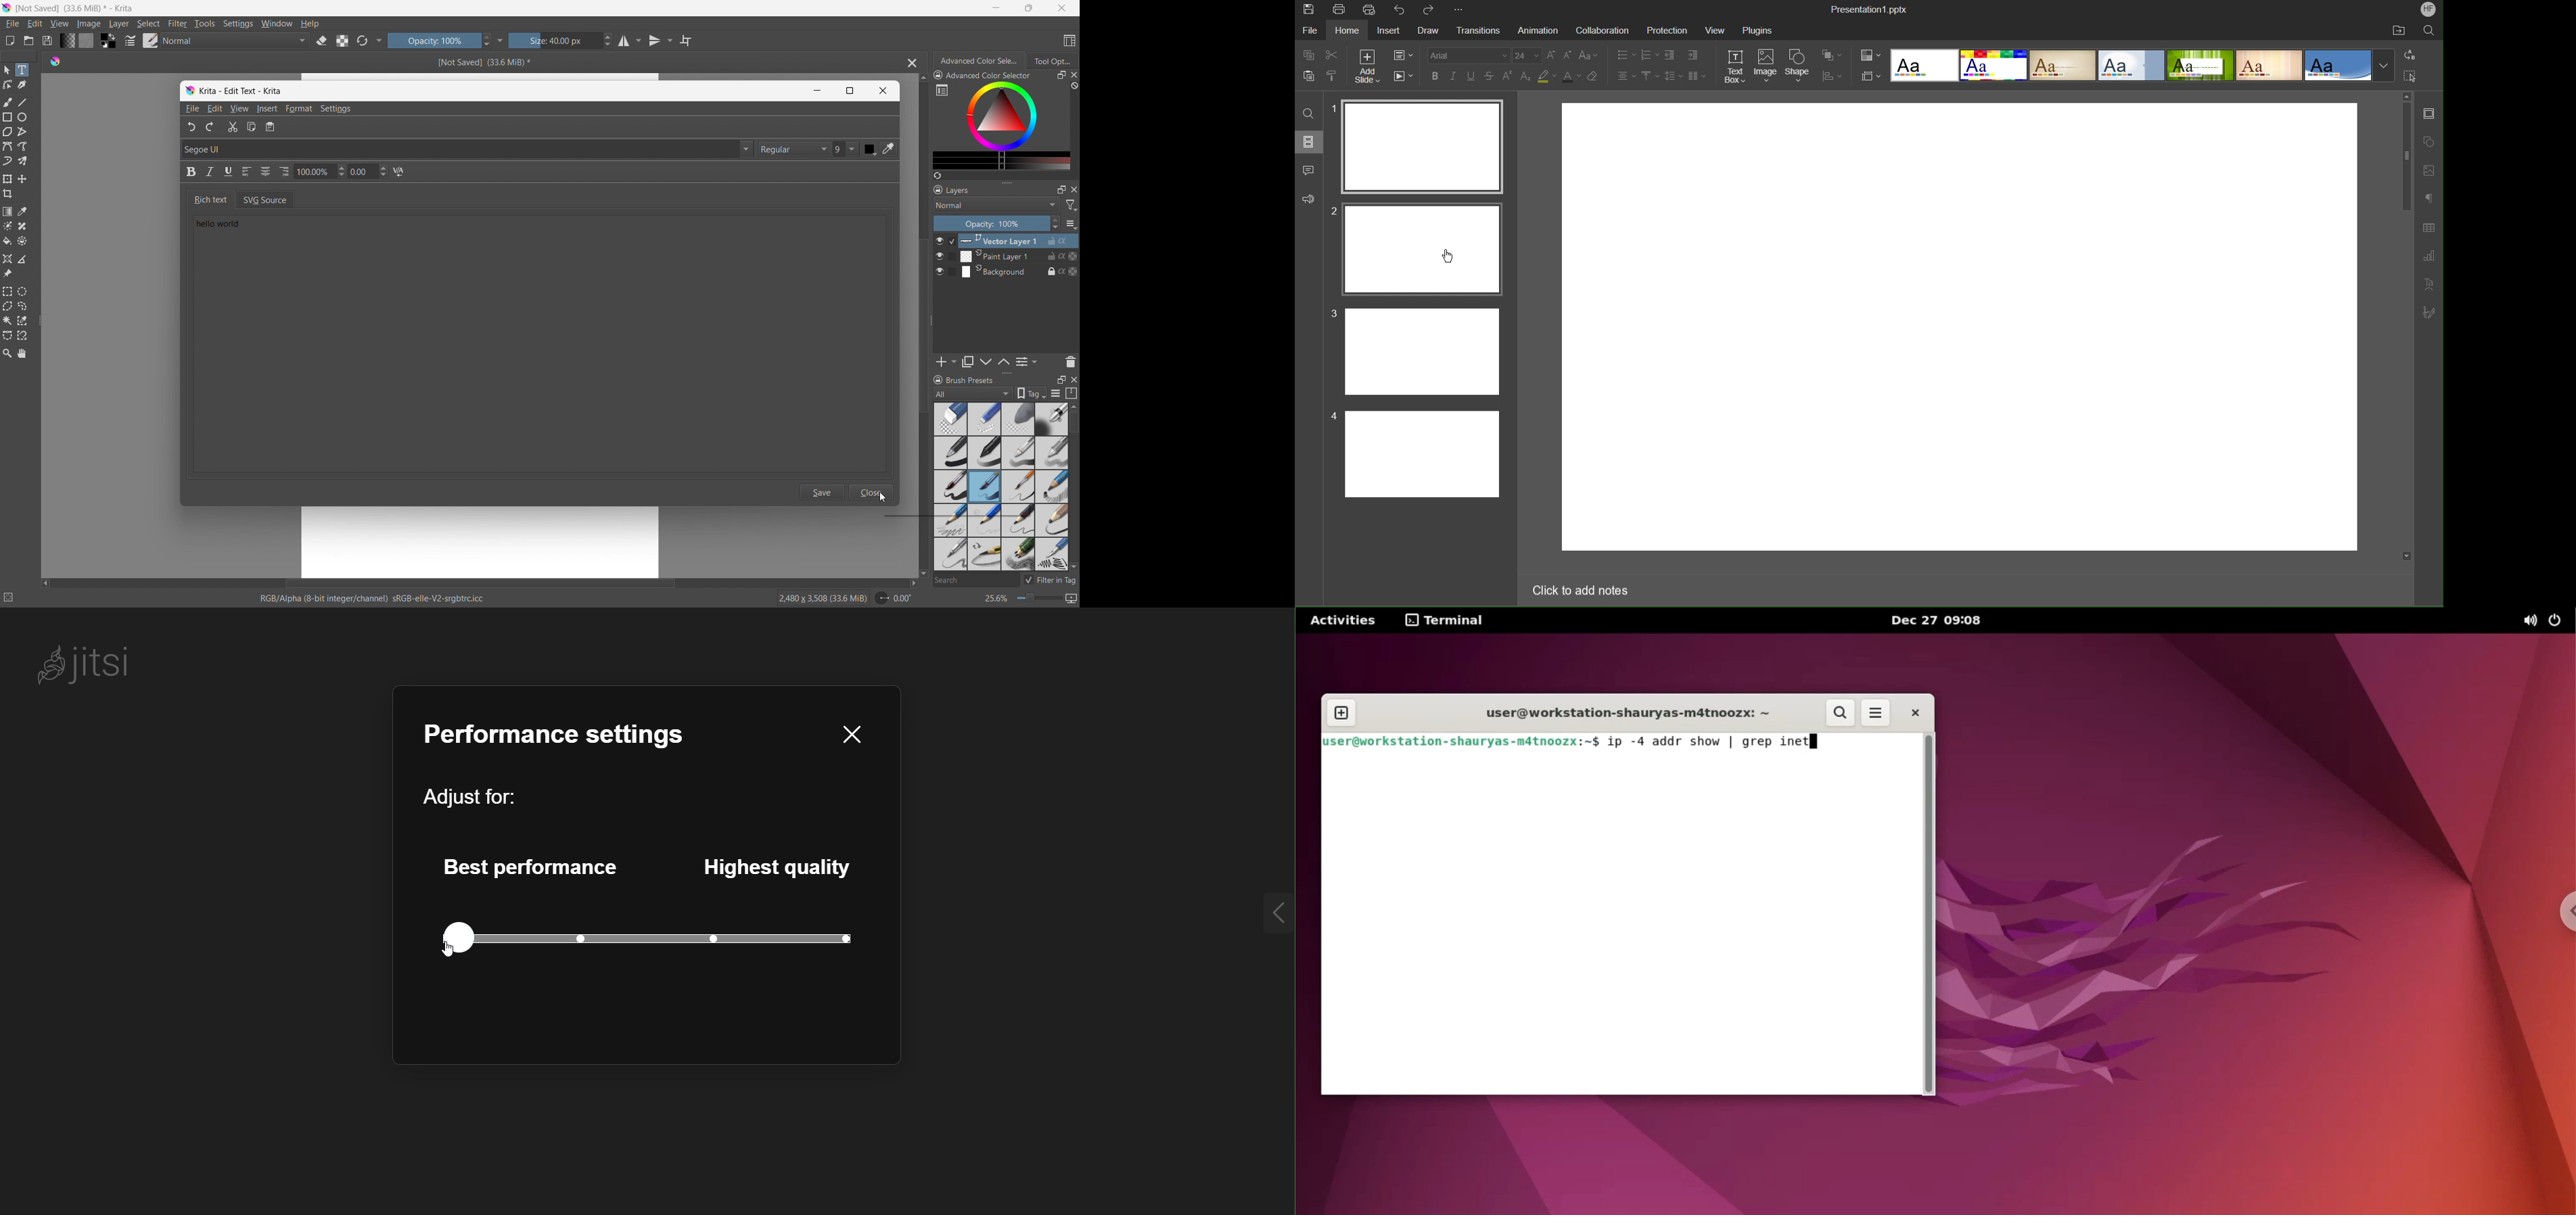 This screenshot has height=1232, width=2576. I want to click on save, so click(825, 493).